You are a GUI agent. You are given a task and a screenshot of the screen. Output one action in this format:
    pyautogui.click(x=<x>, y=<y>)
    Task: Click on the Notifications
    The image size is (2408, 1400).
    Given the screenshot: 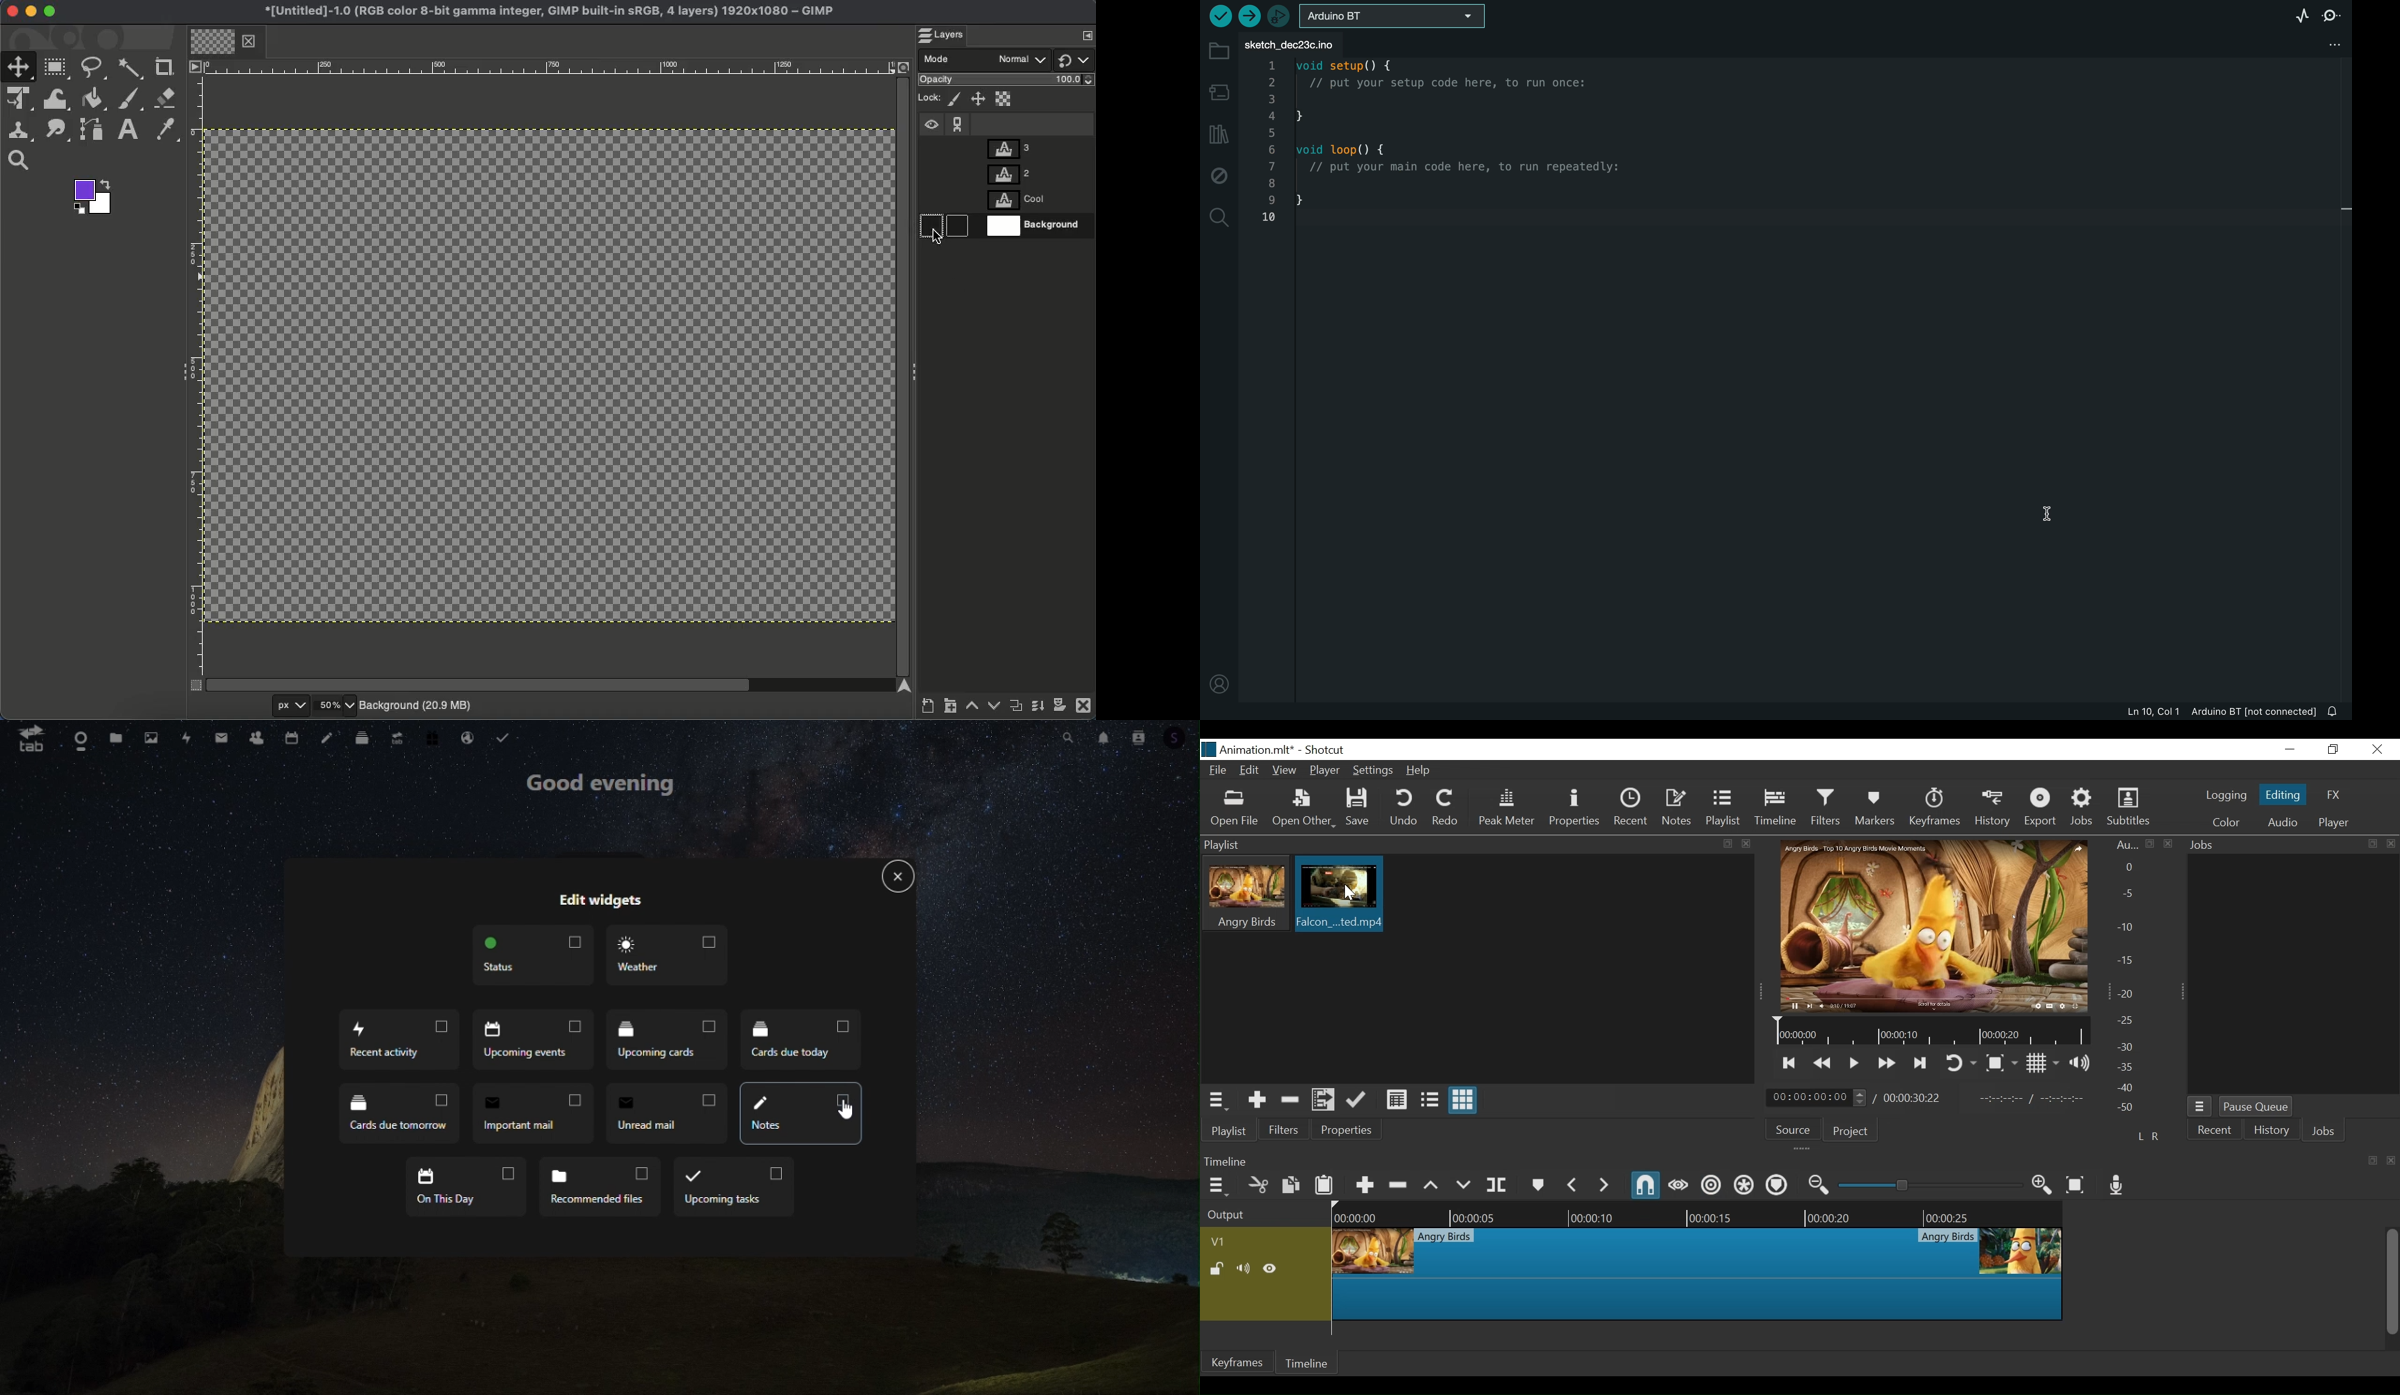 What is the action you would take?
    pyautogui.click(x=1105, y=738)
    